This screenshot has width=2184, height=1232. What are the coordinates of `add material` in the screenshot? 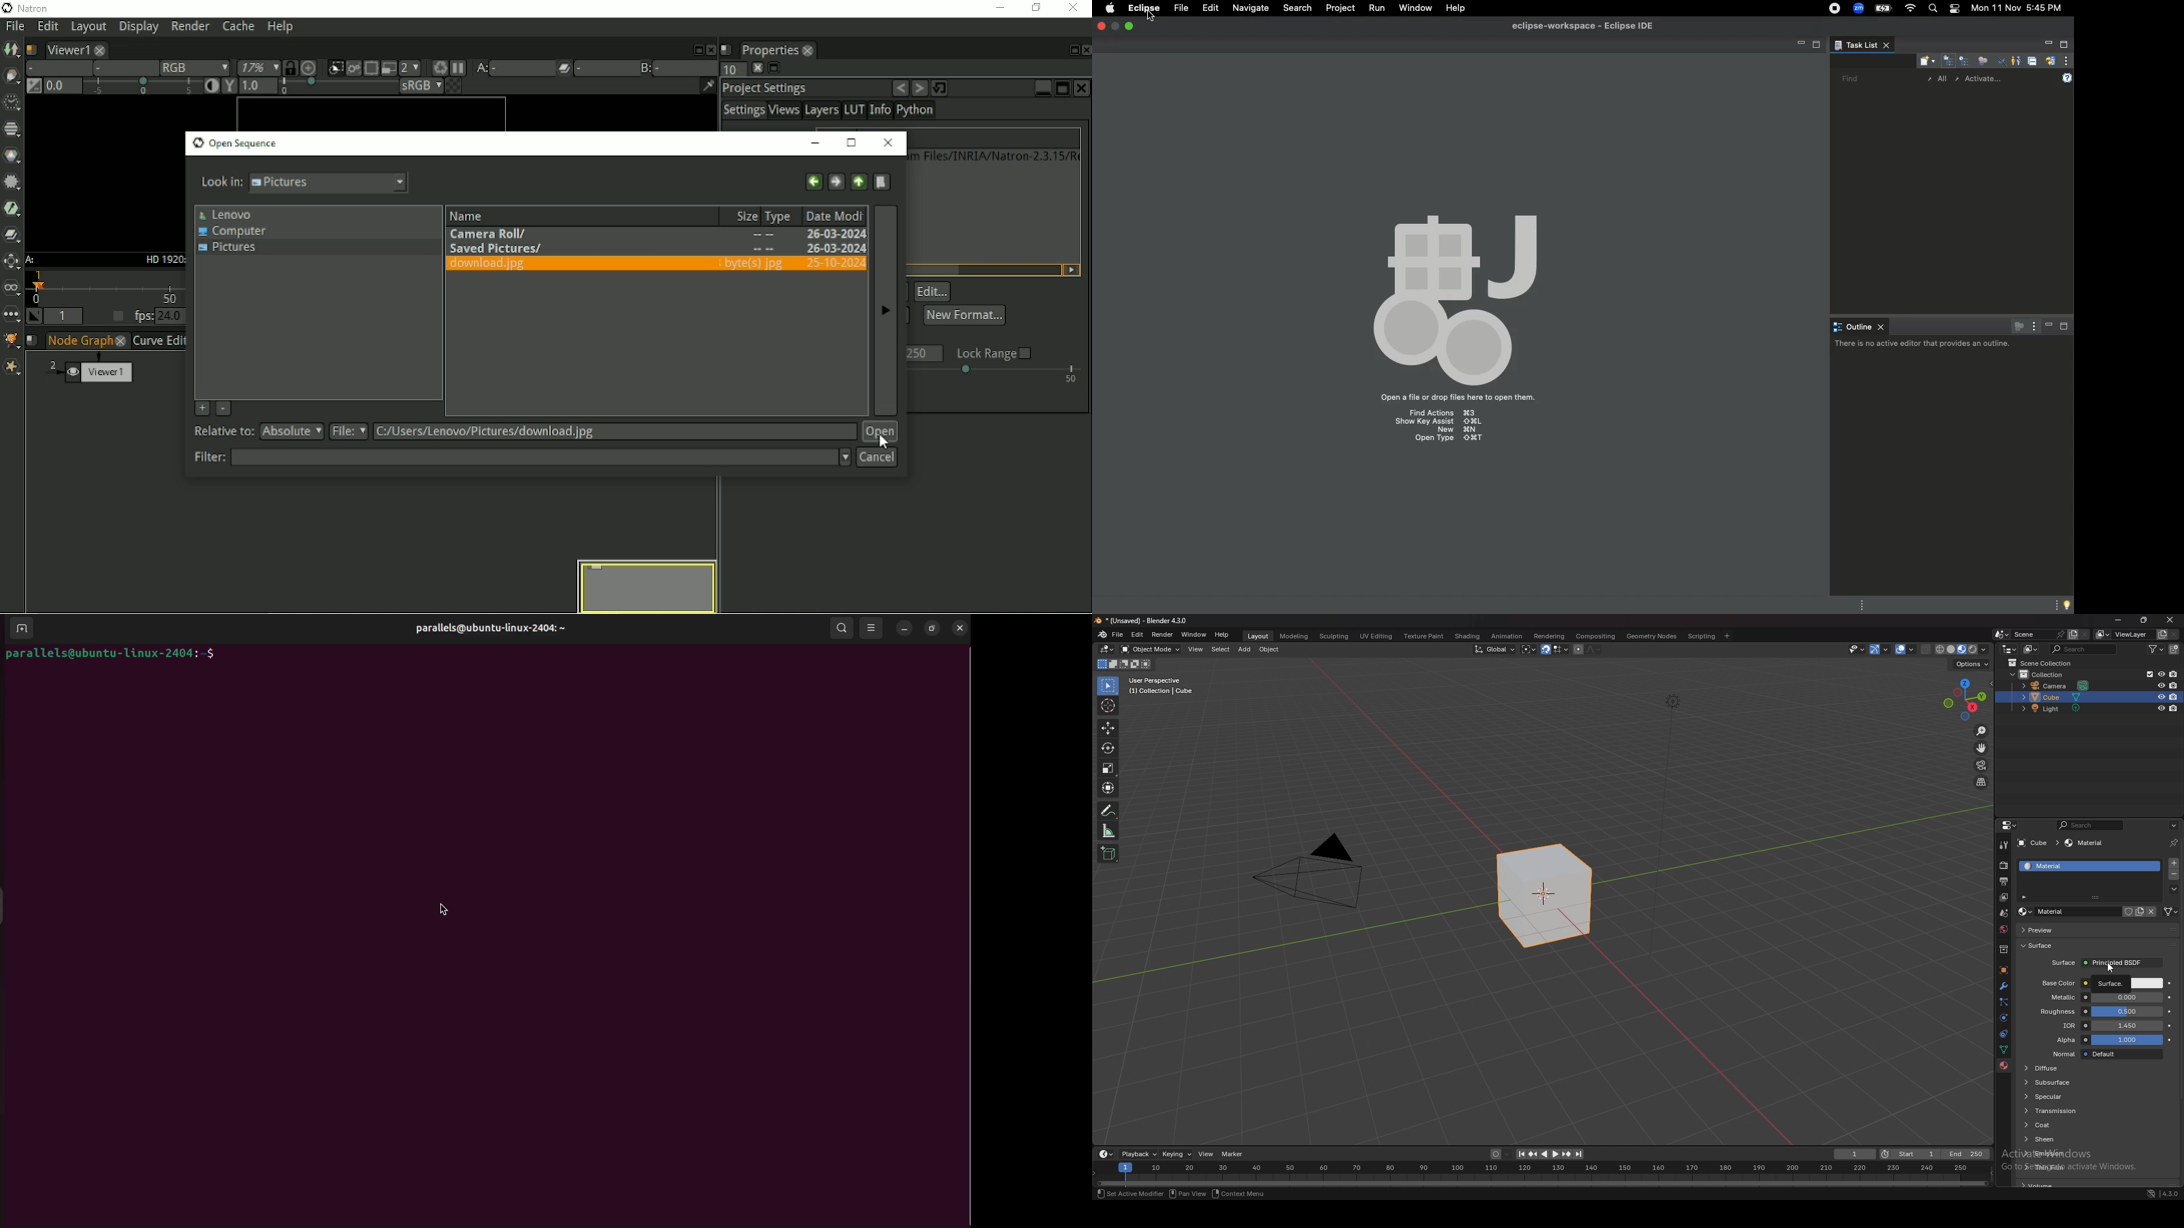 It's located at (2174, 863).